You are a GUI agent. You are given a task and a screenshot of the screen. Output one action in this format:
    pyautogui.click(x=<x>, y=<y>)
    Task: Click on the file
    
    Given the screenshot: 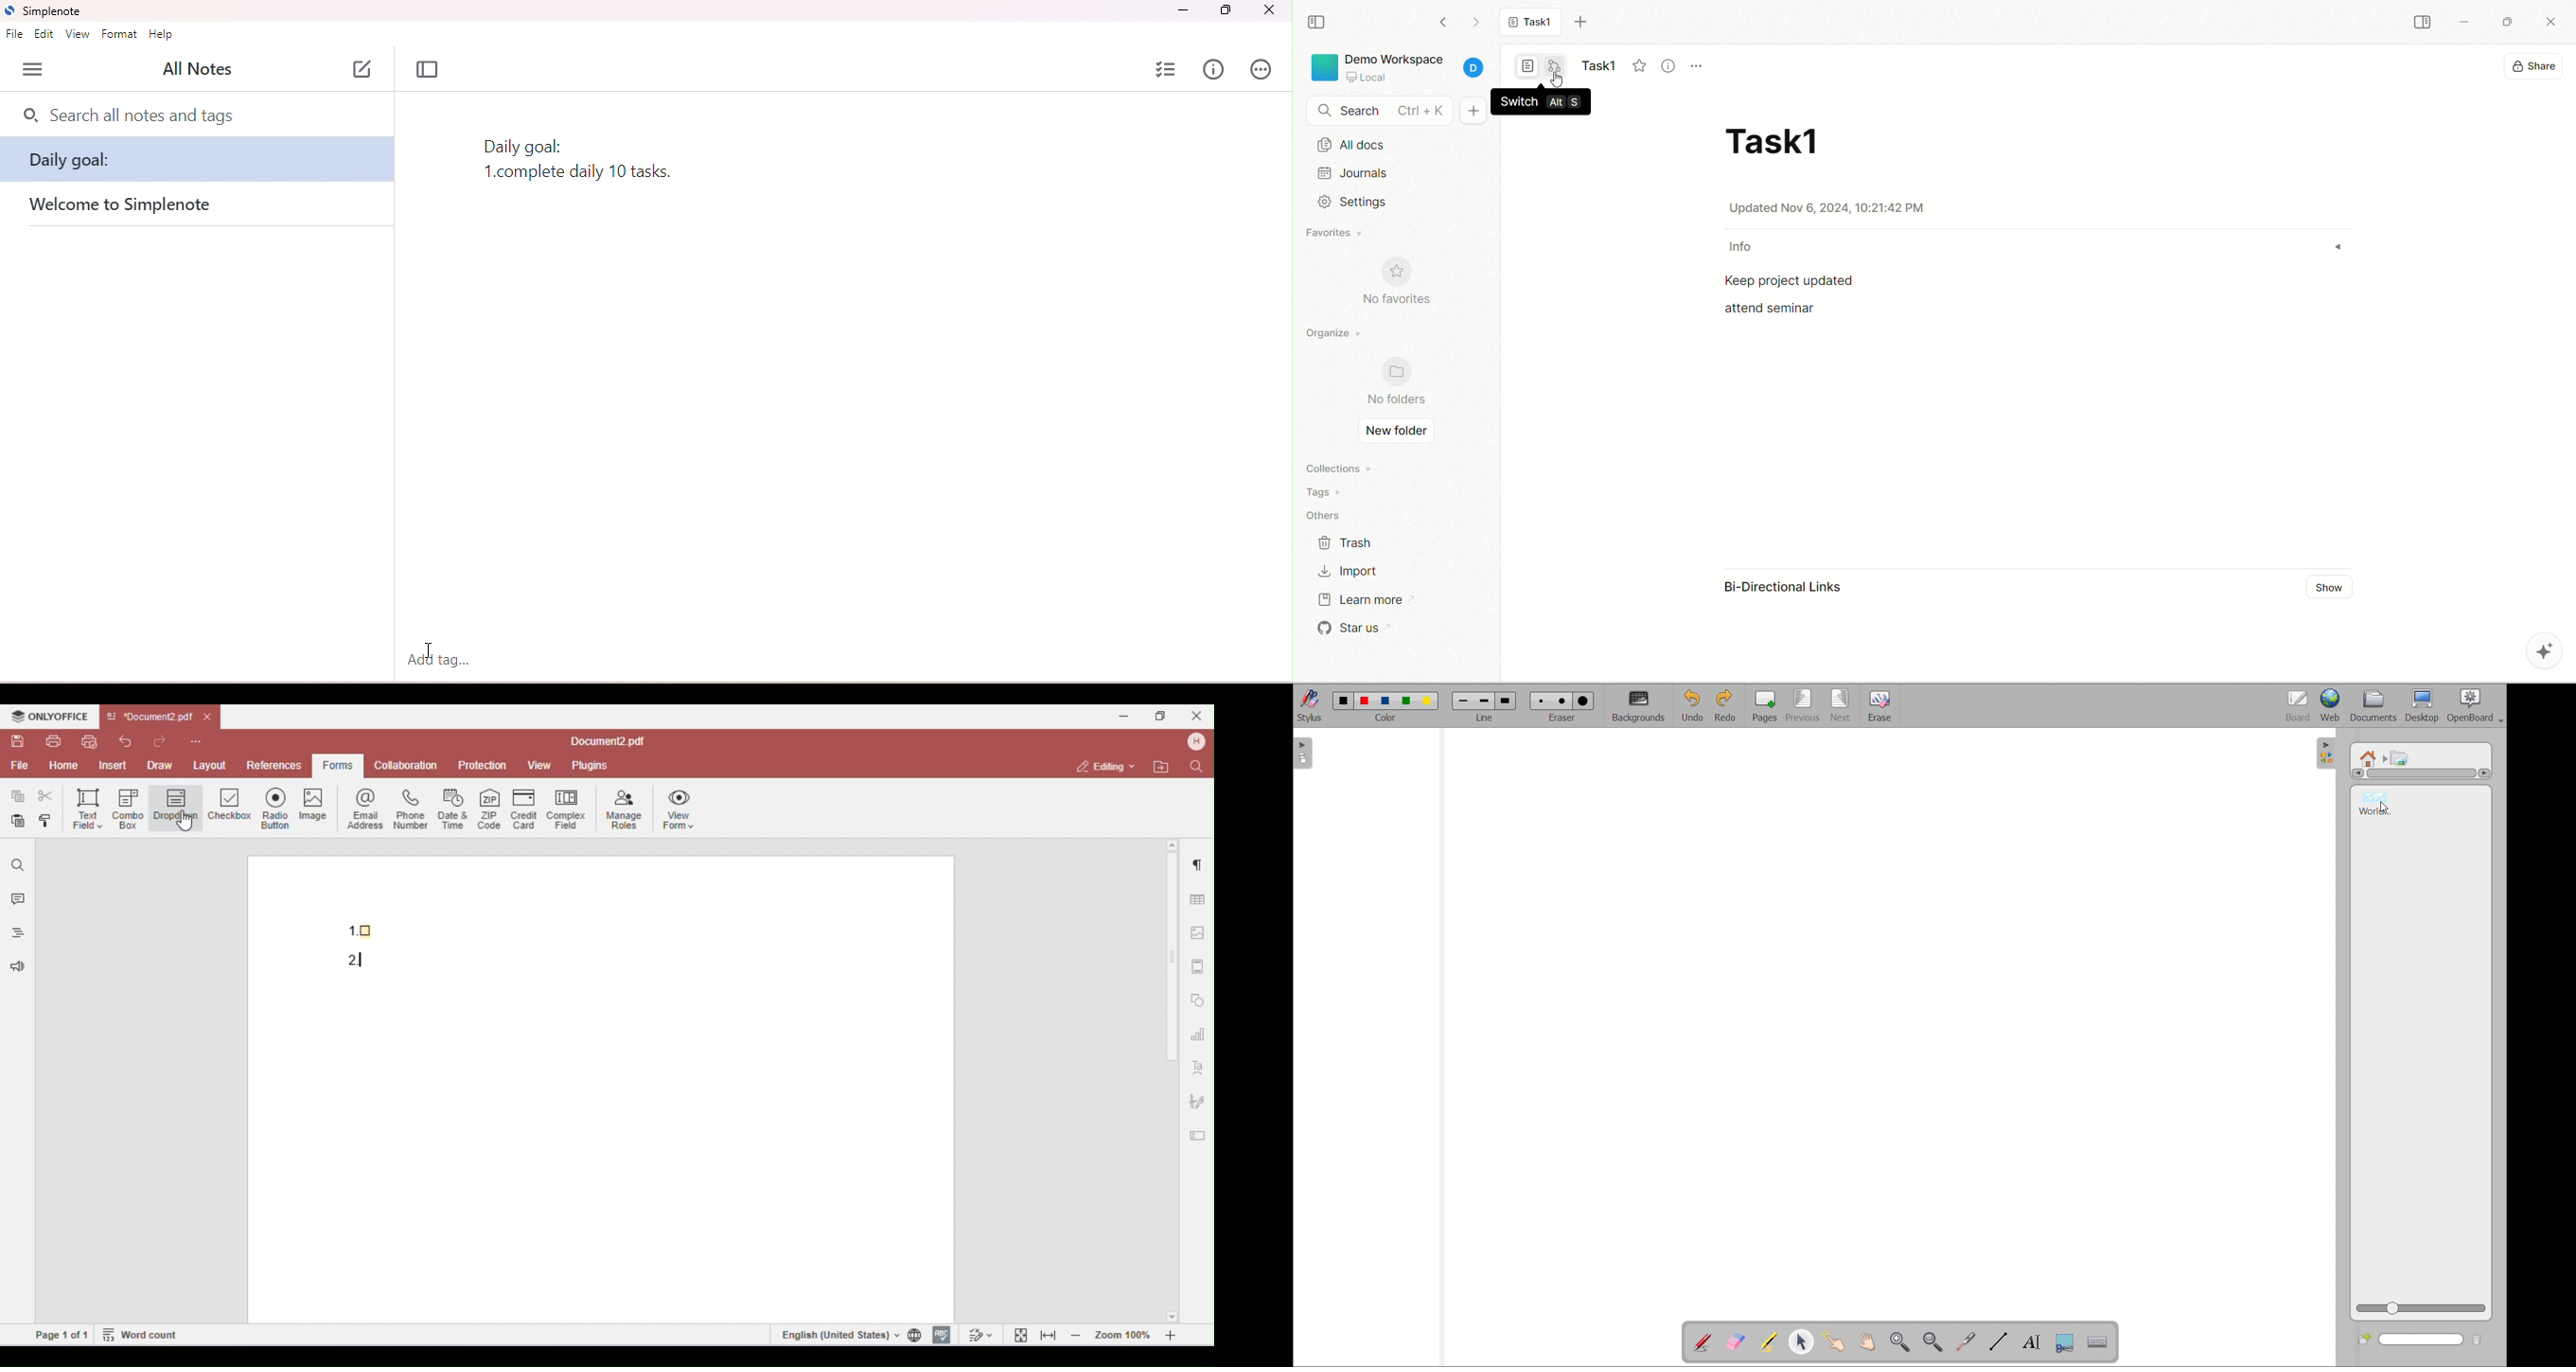 What is the action you would take?
    pyautogui.click(x=16, y=34)
    